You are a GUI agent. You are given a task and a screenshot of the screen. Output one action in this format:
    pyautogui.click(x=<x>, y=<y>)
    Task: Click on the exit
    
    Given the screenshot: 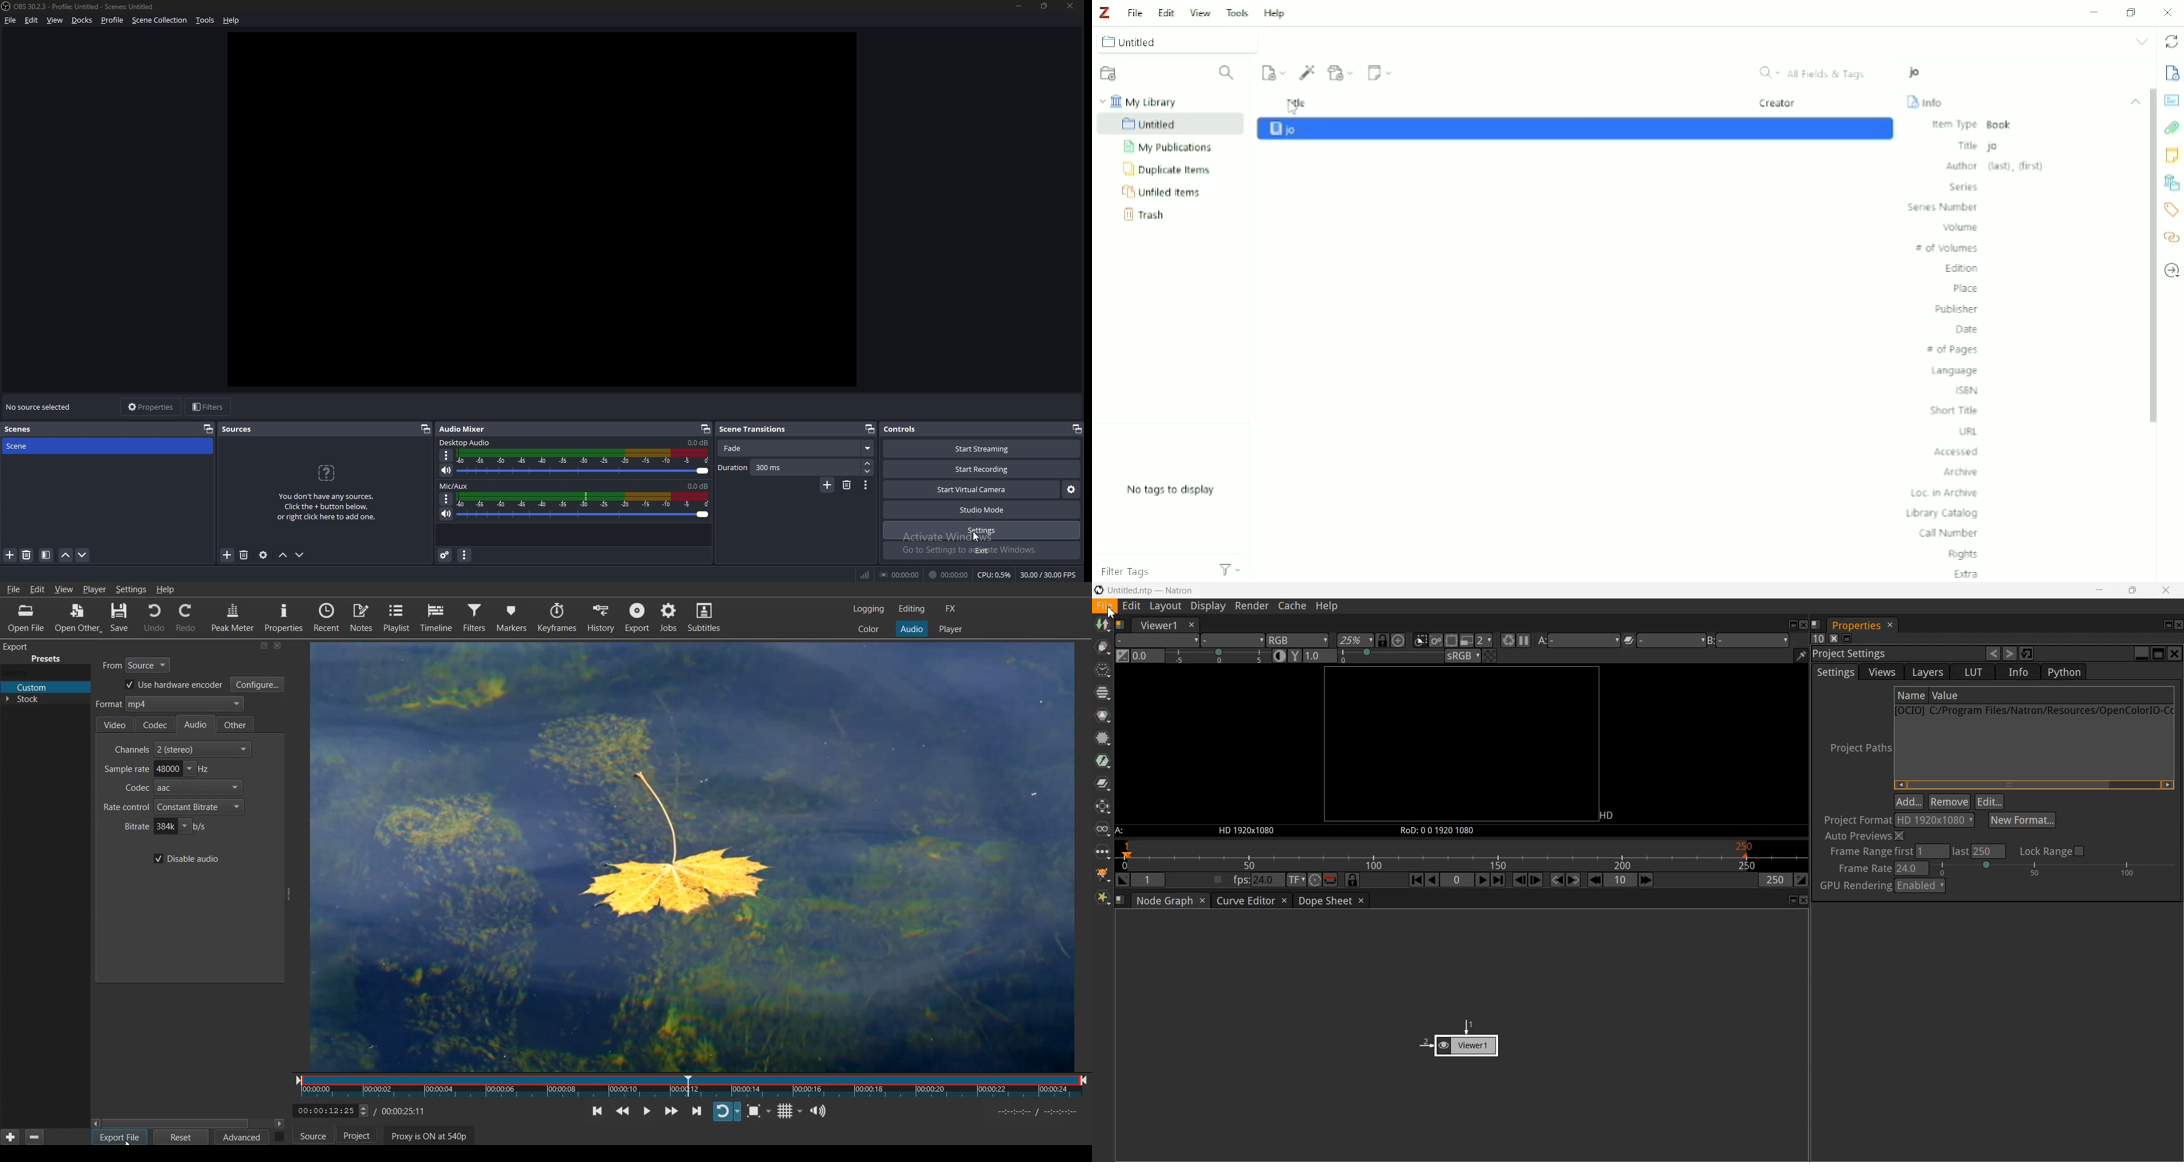 What is the action you would take?
    pyautogui.click(x=983, y=550)
    